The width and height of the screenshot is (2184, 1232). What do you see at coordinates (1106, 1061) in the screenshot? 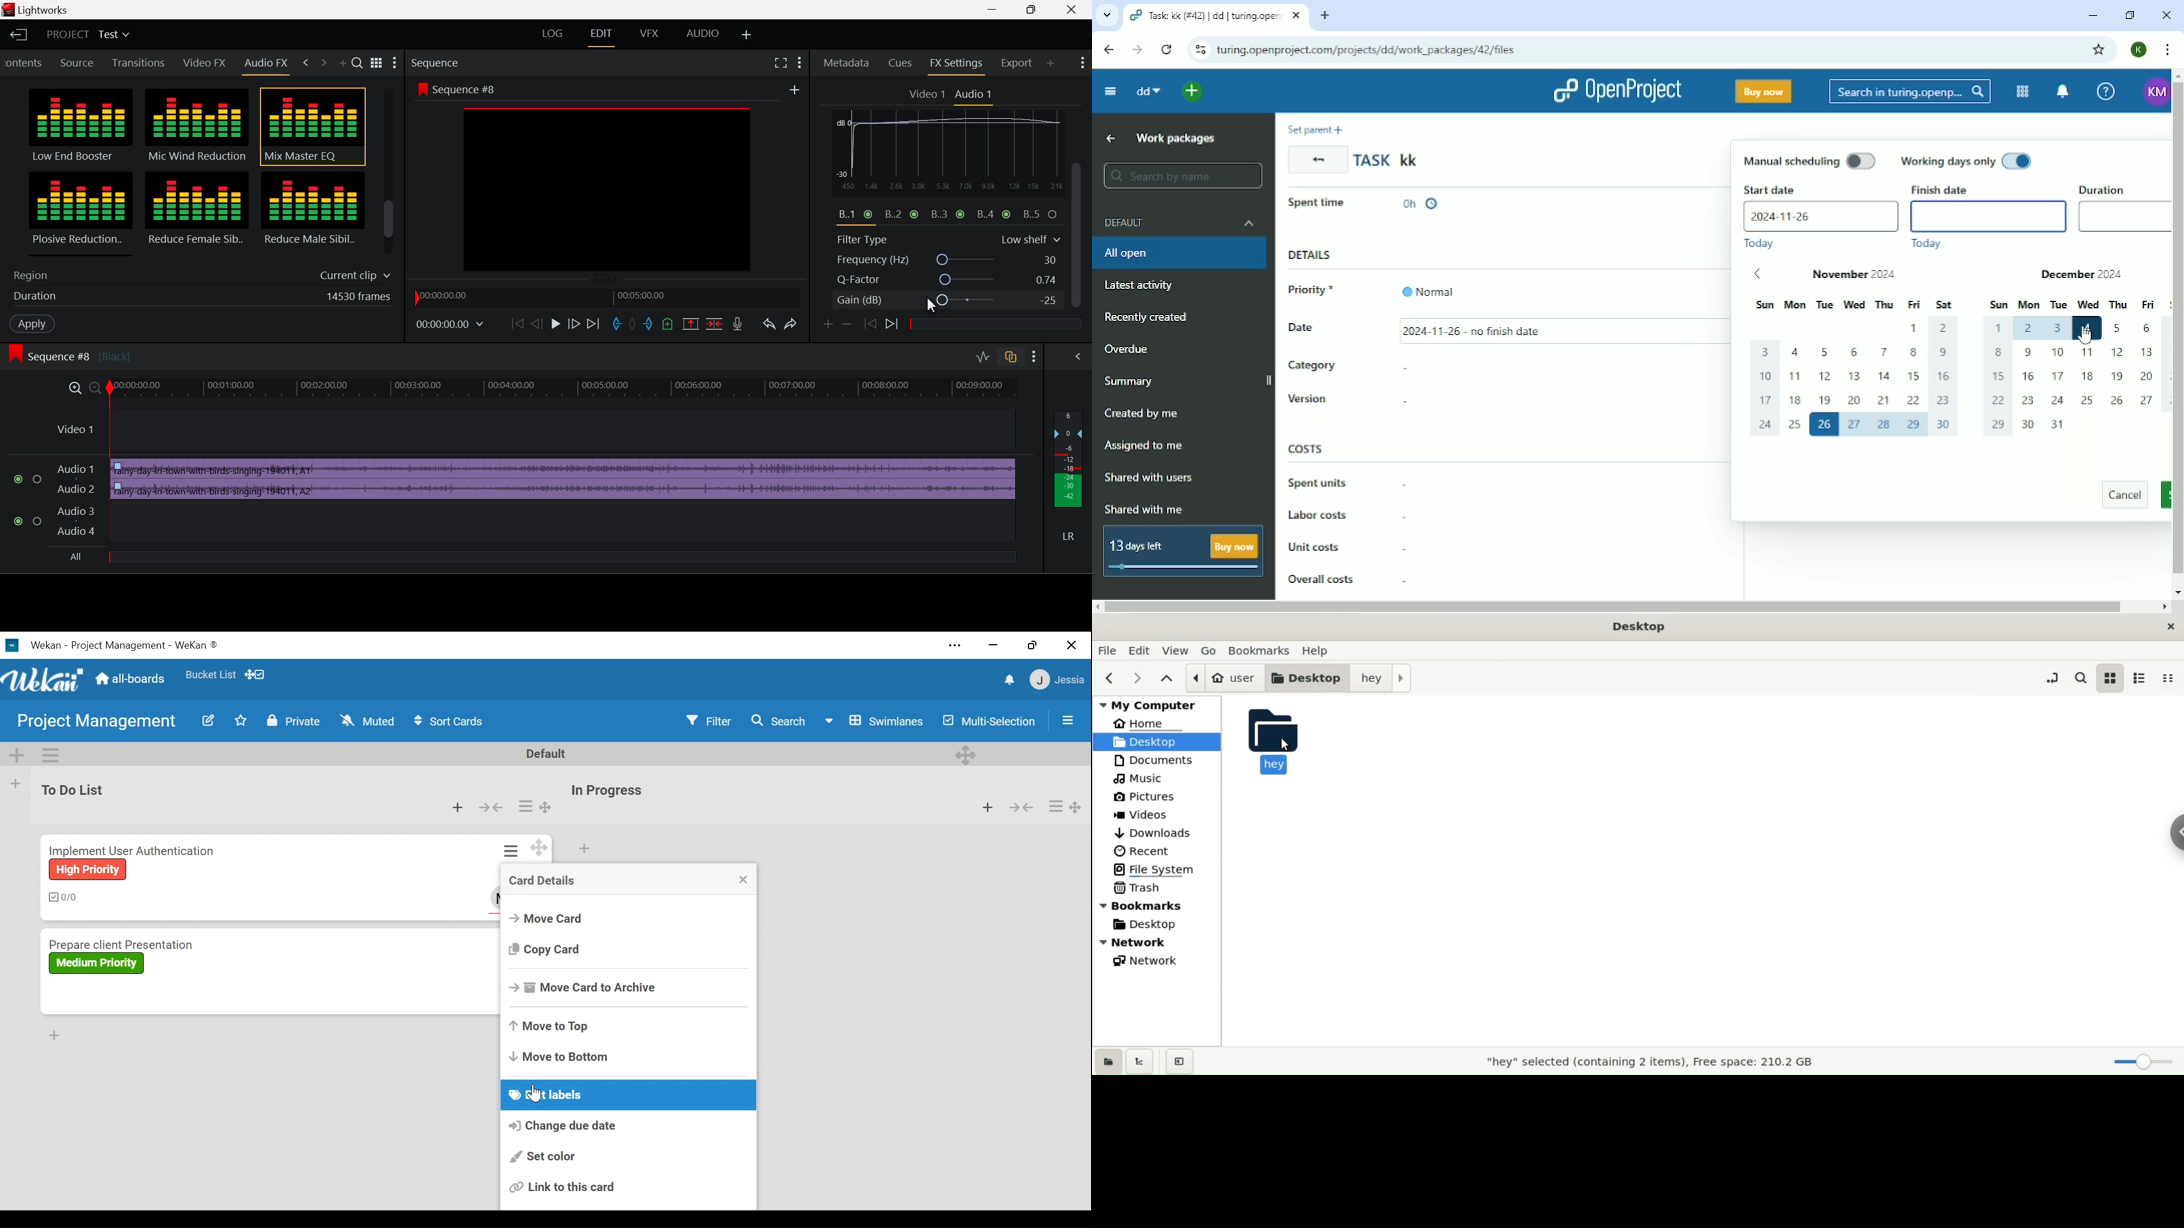
I see `show places` at bounding box center [1106, 1061].